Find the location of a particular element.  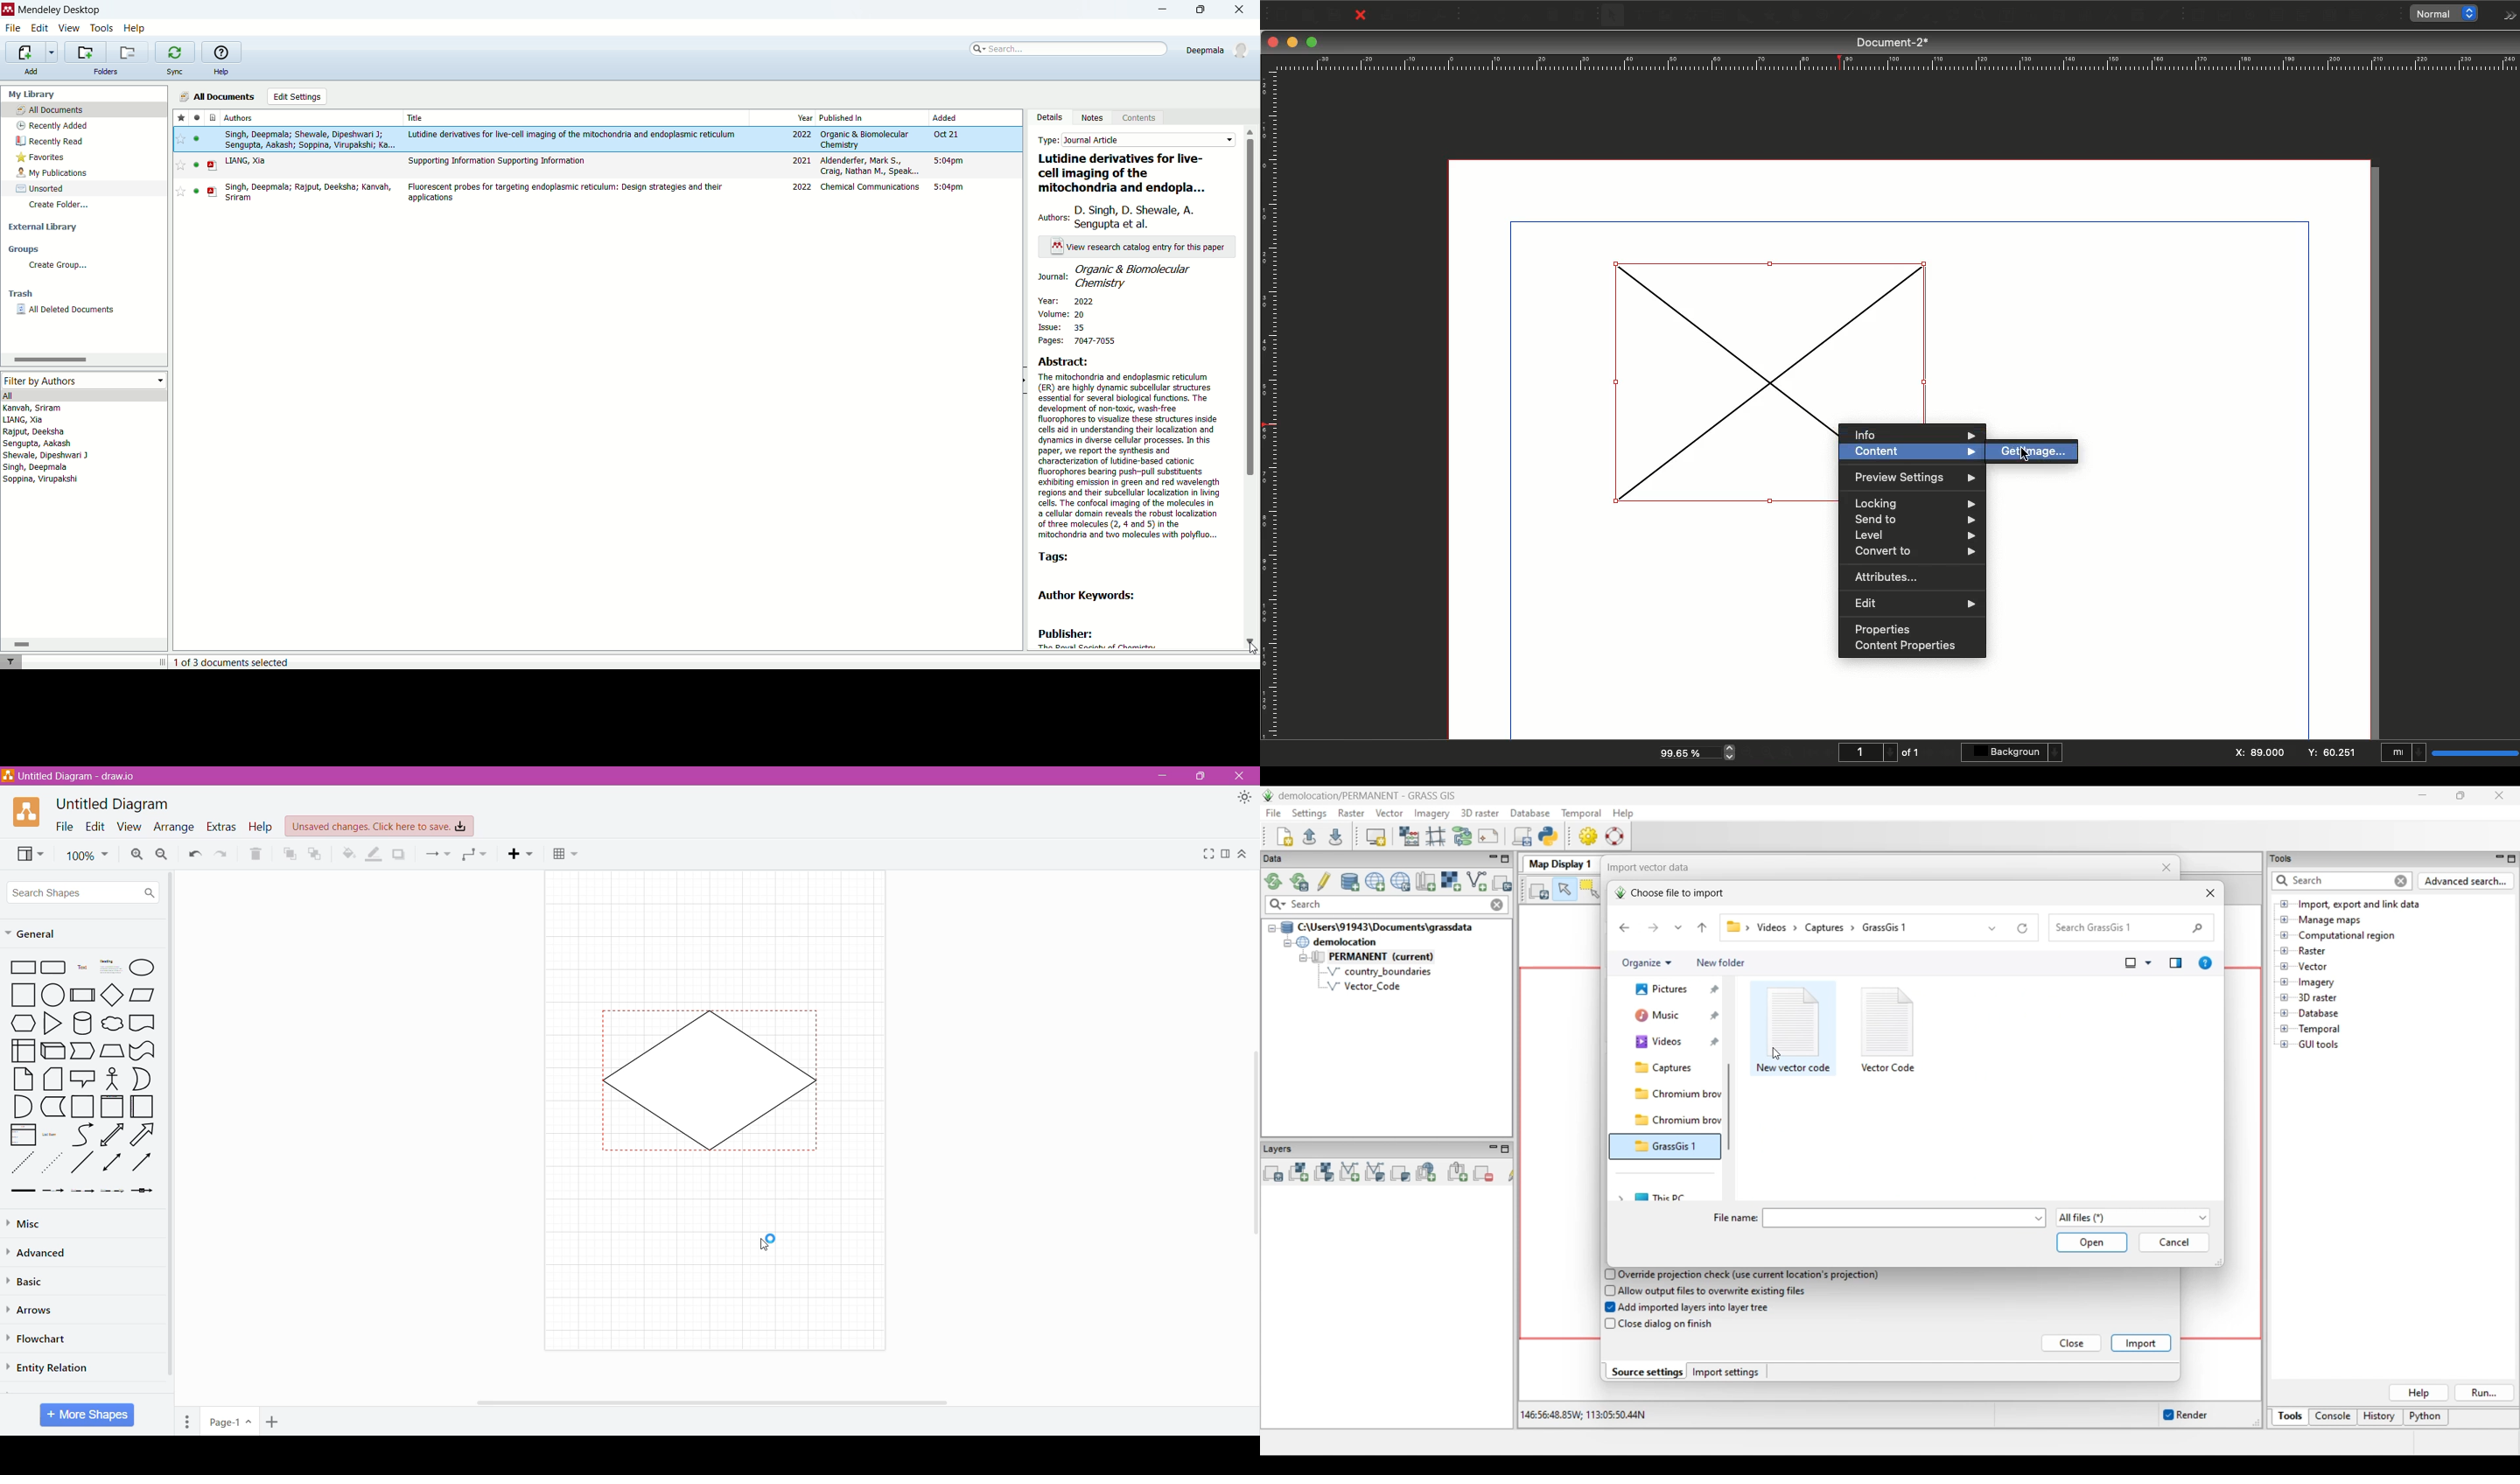

File is located at coordinates (64, 827).